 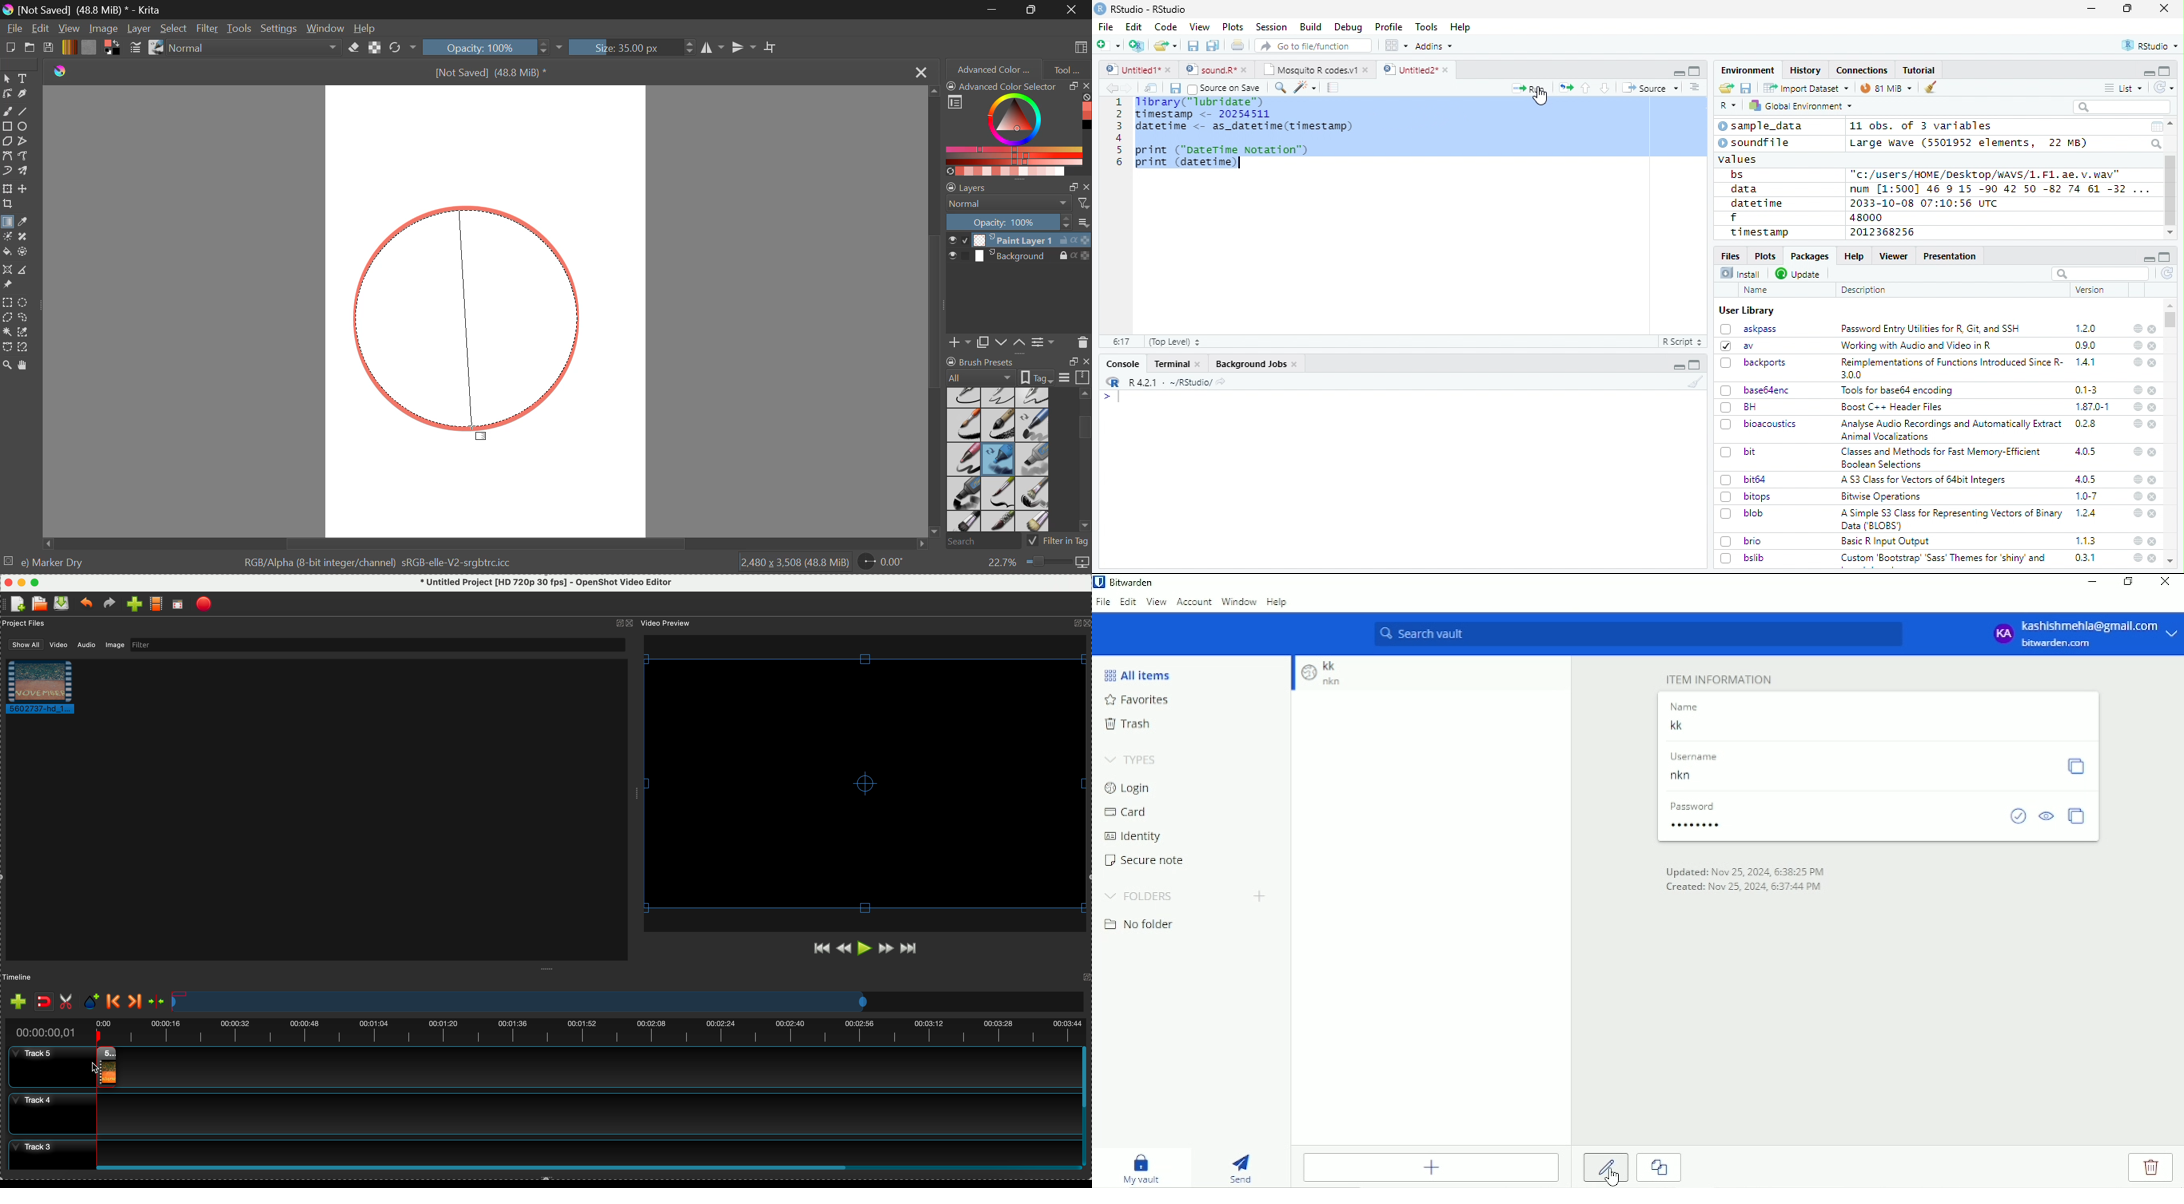 I want to click on Source, so click(x=1650, y=90).